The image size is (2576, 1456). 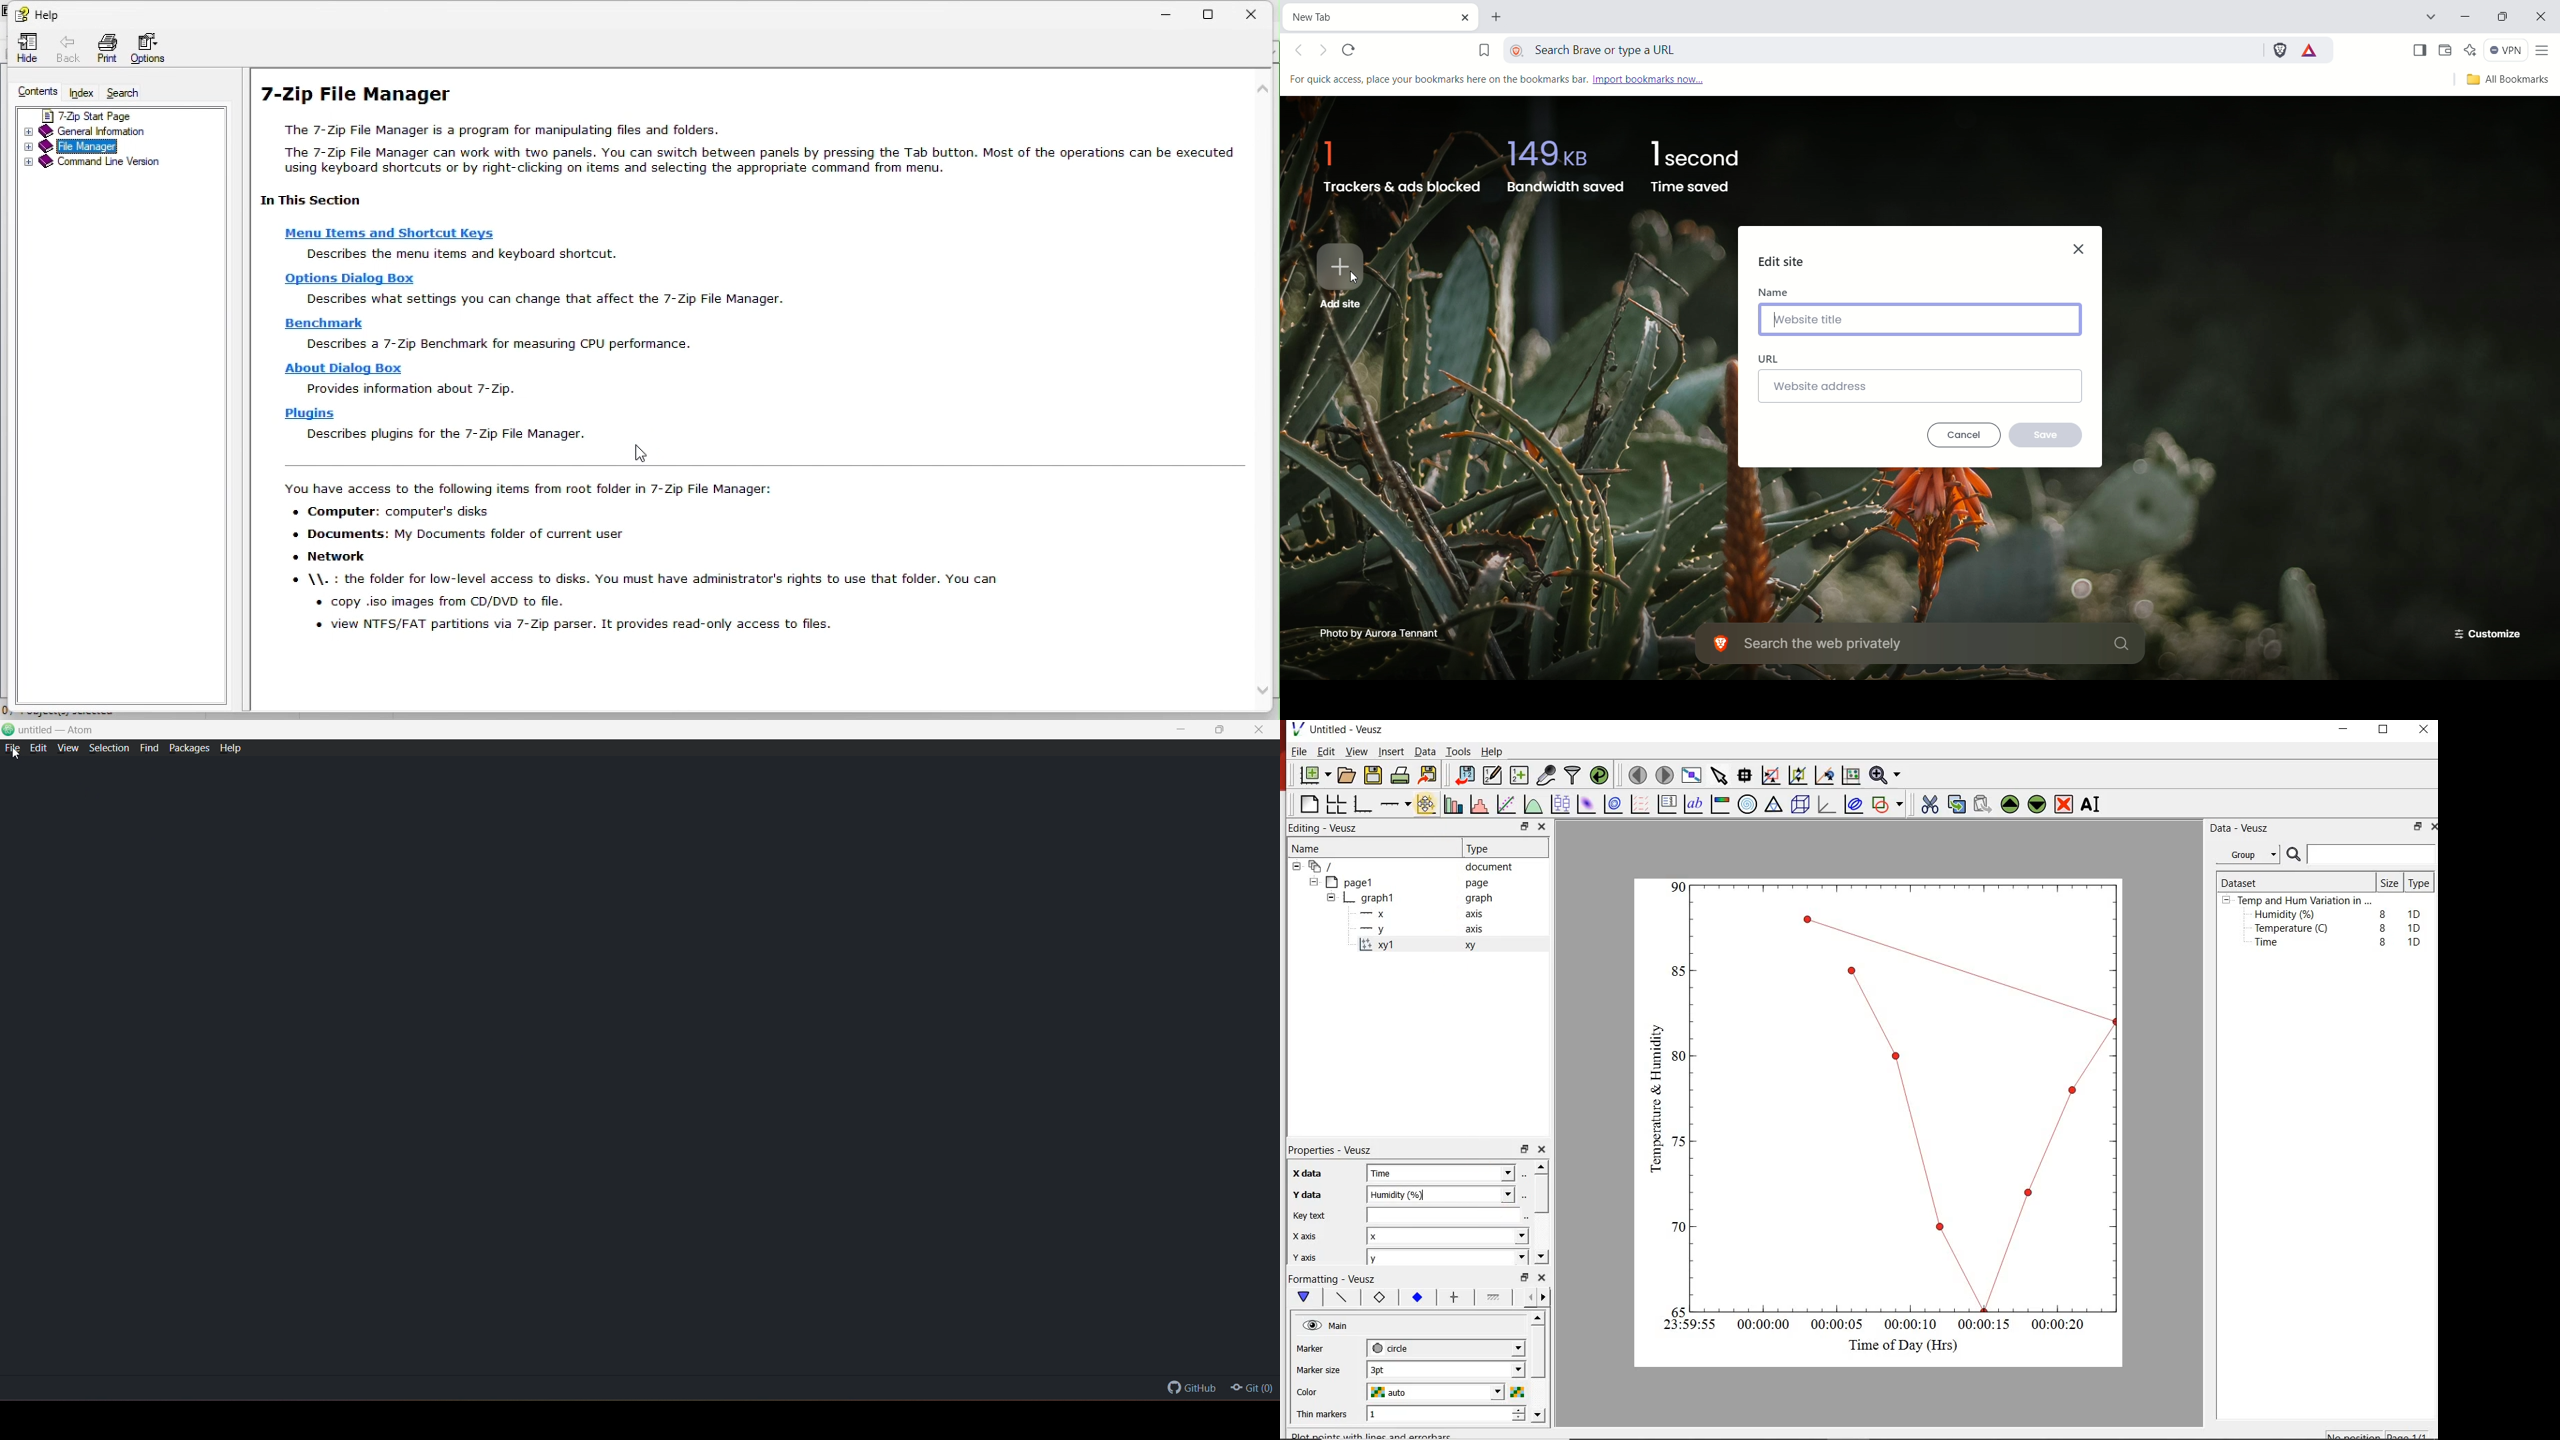 I want to click on describes the menu items and shortcut keys, so click(x=477, y=256).